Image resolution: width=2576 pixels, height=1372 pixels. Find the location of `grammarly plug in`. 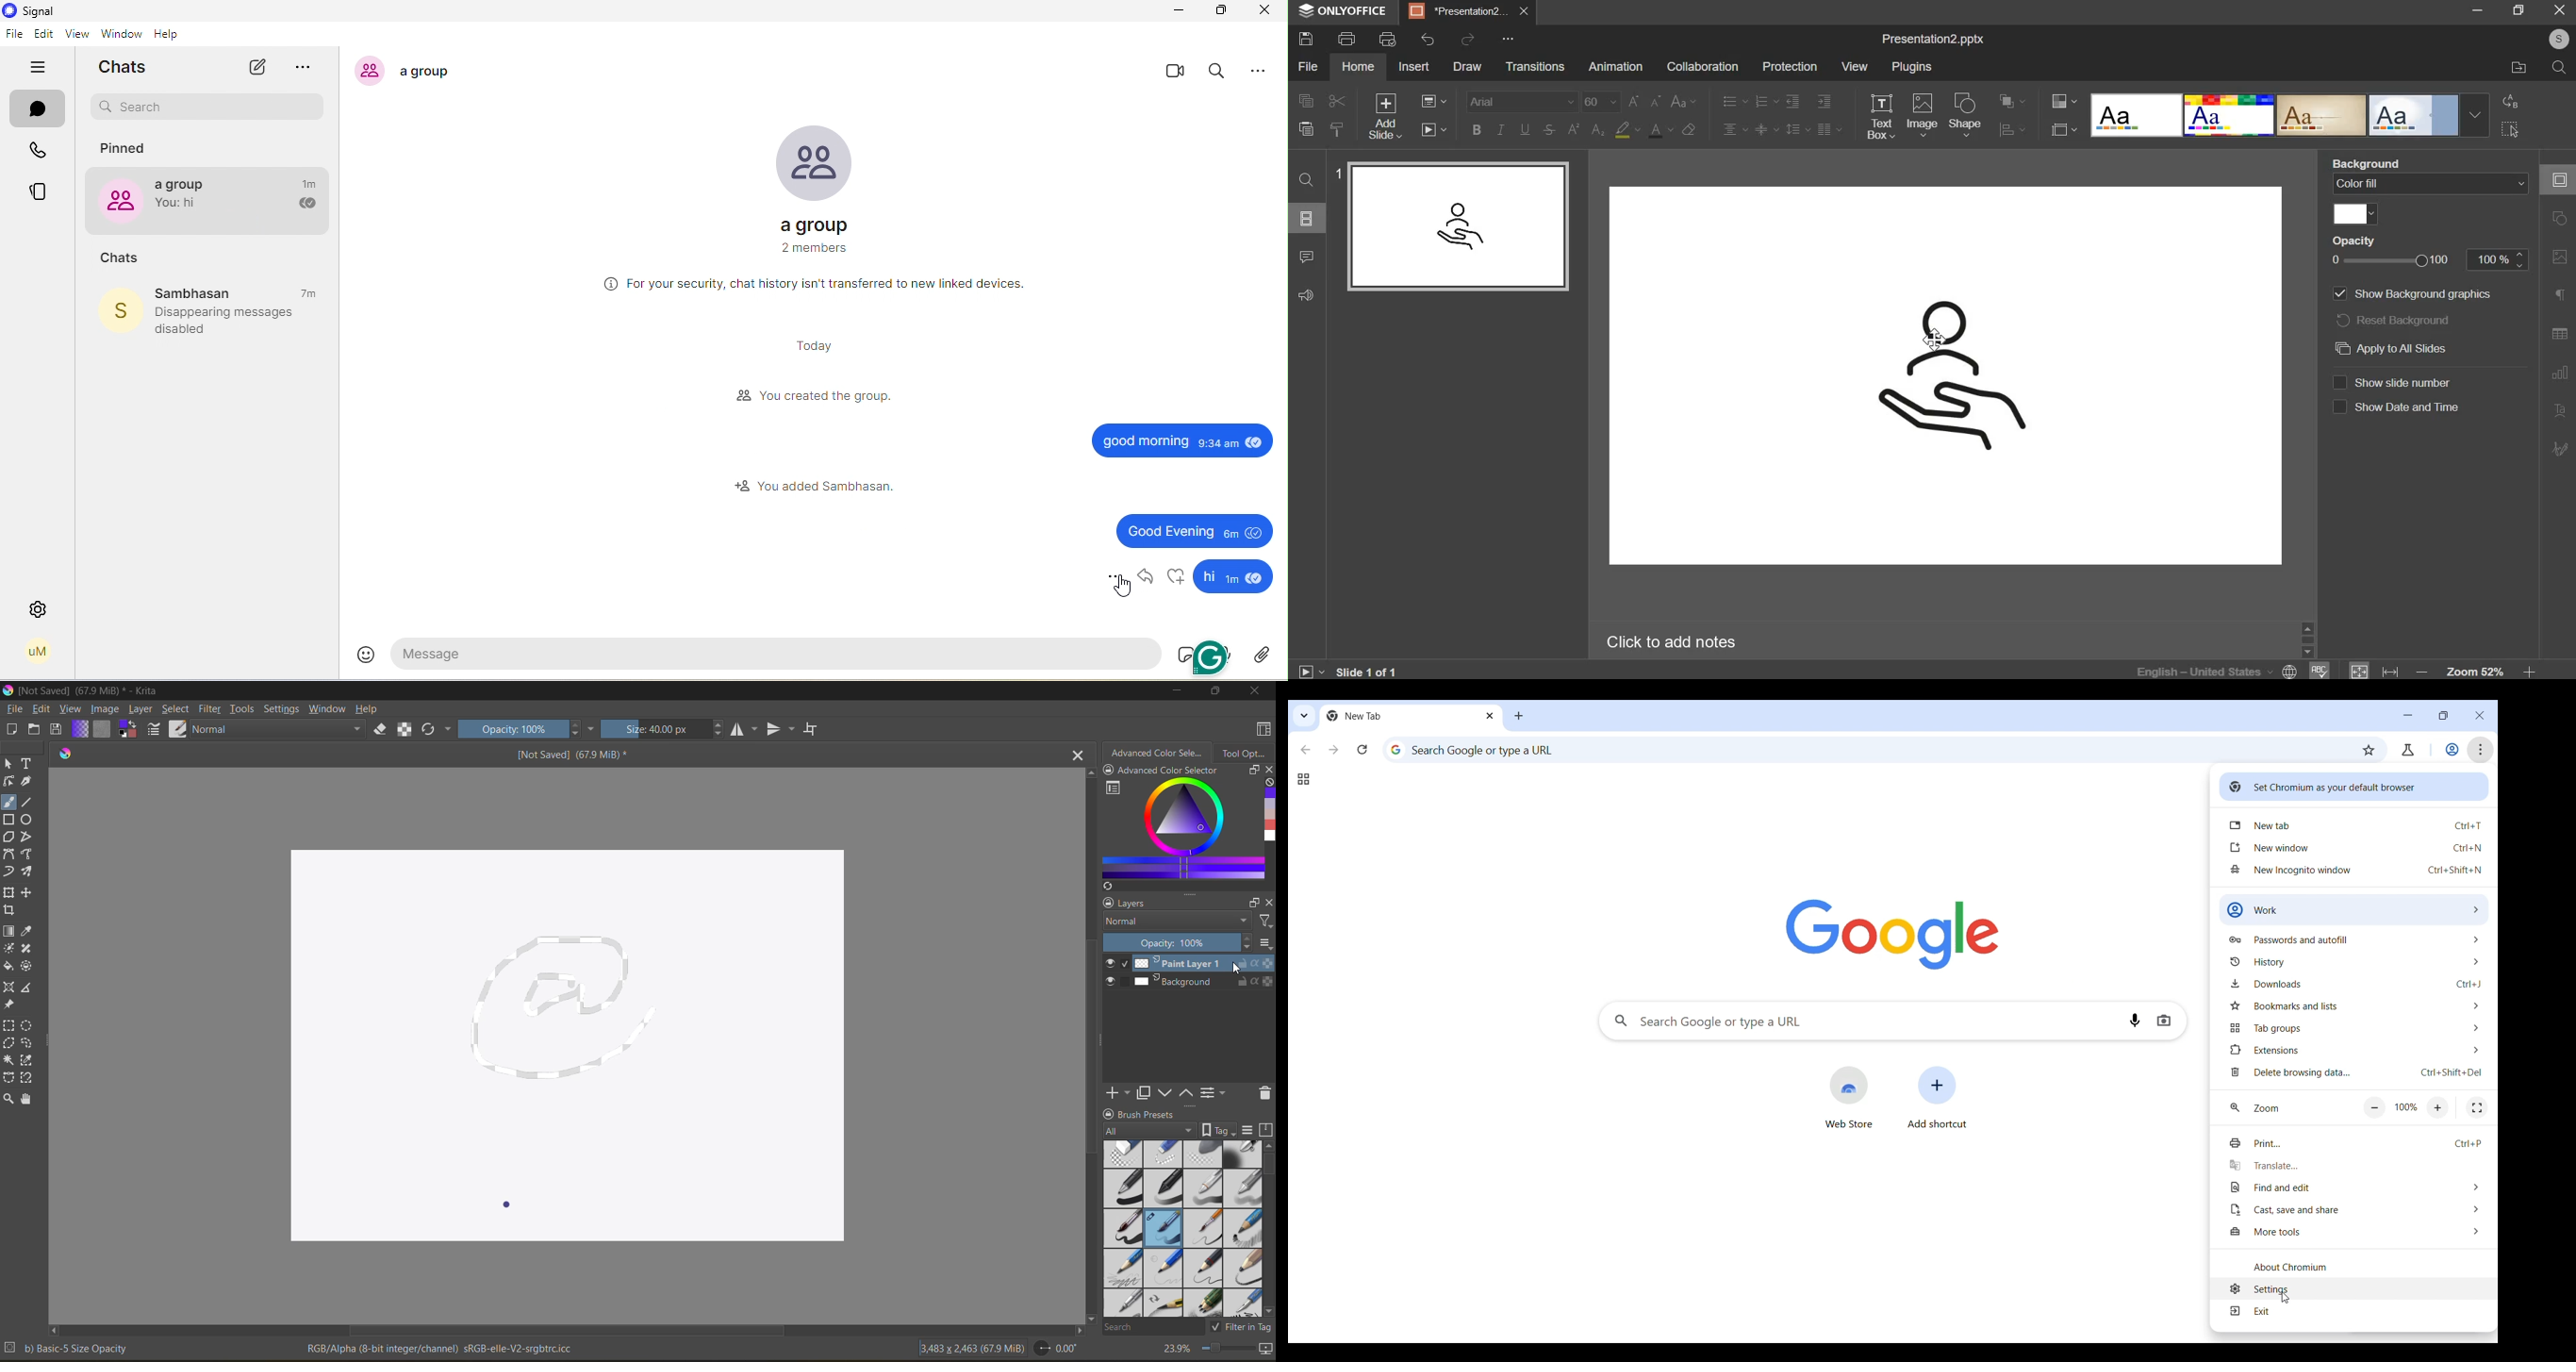

grammarly plug in is located at coordinates (1214, 656).